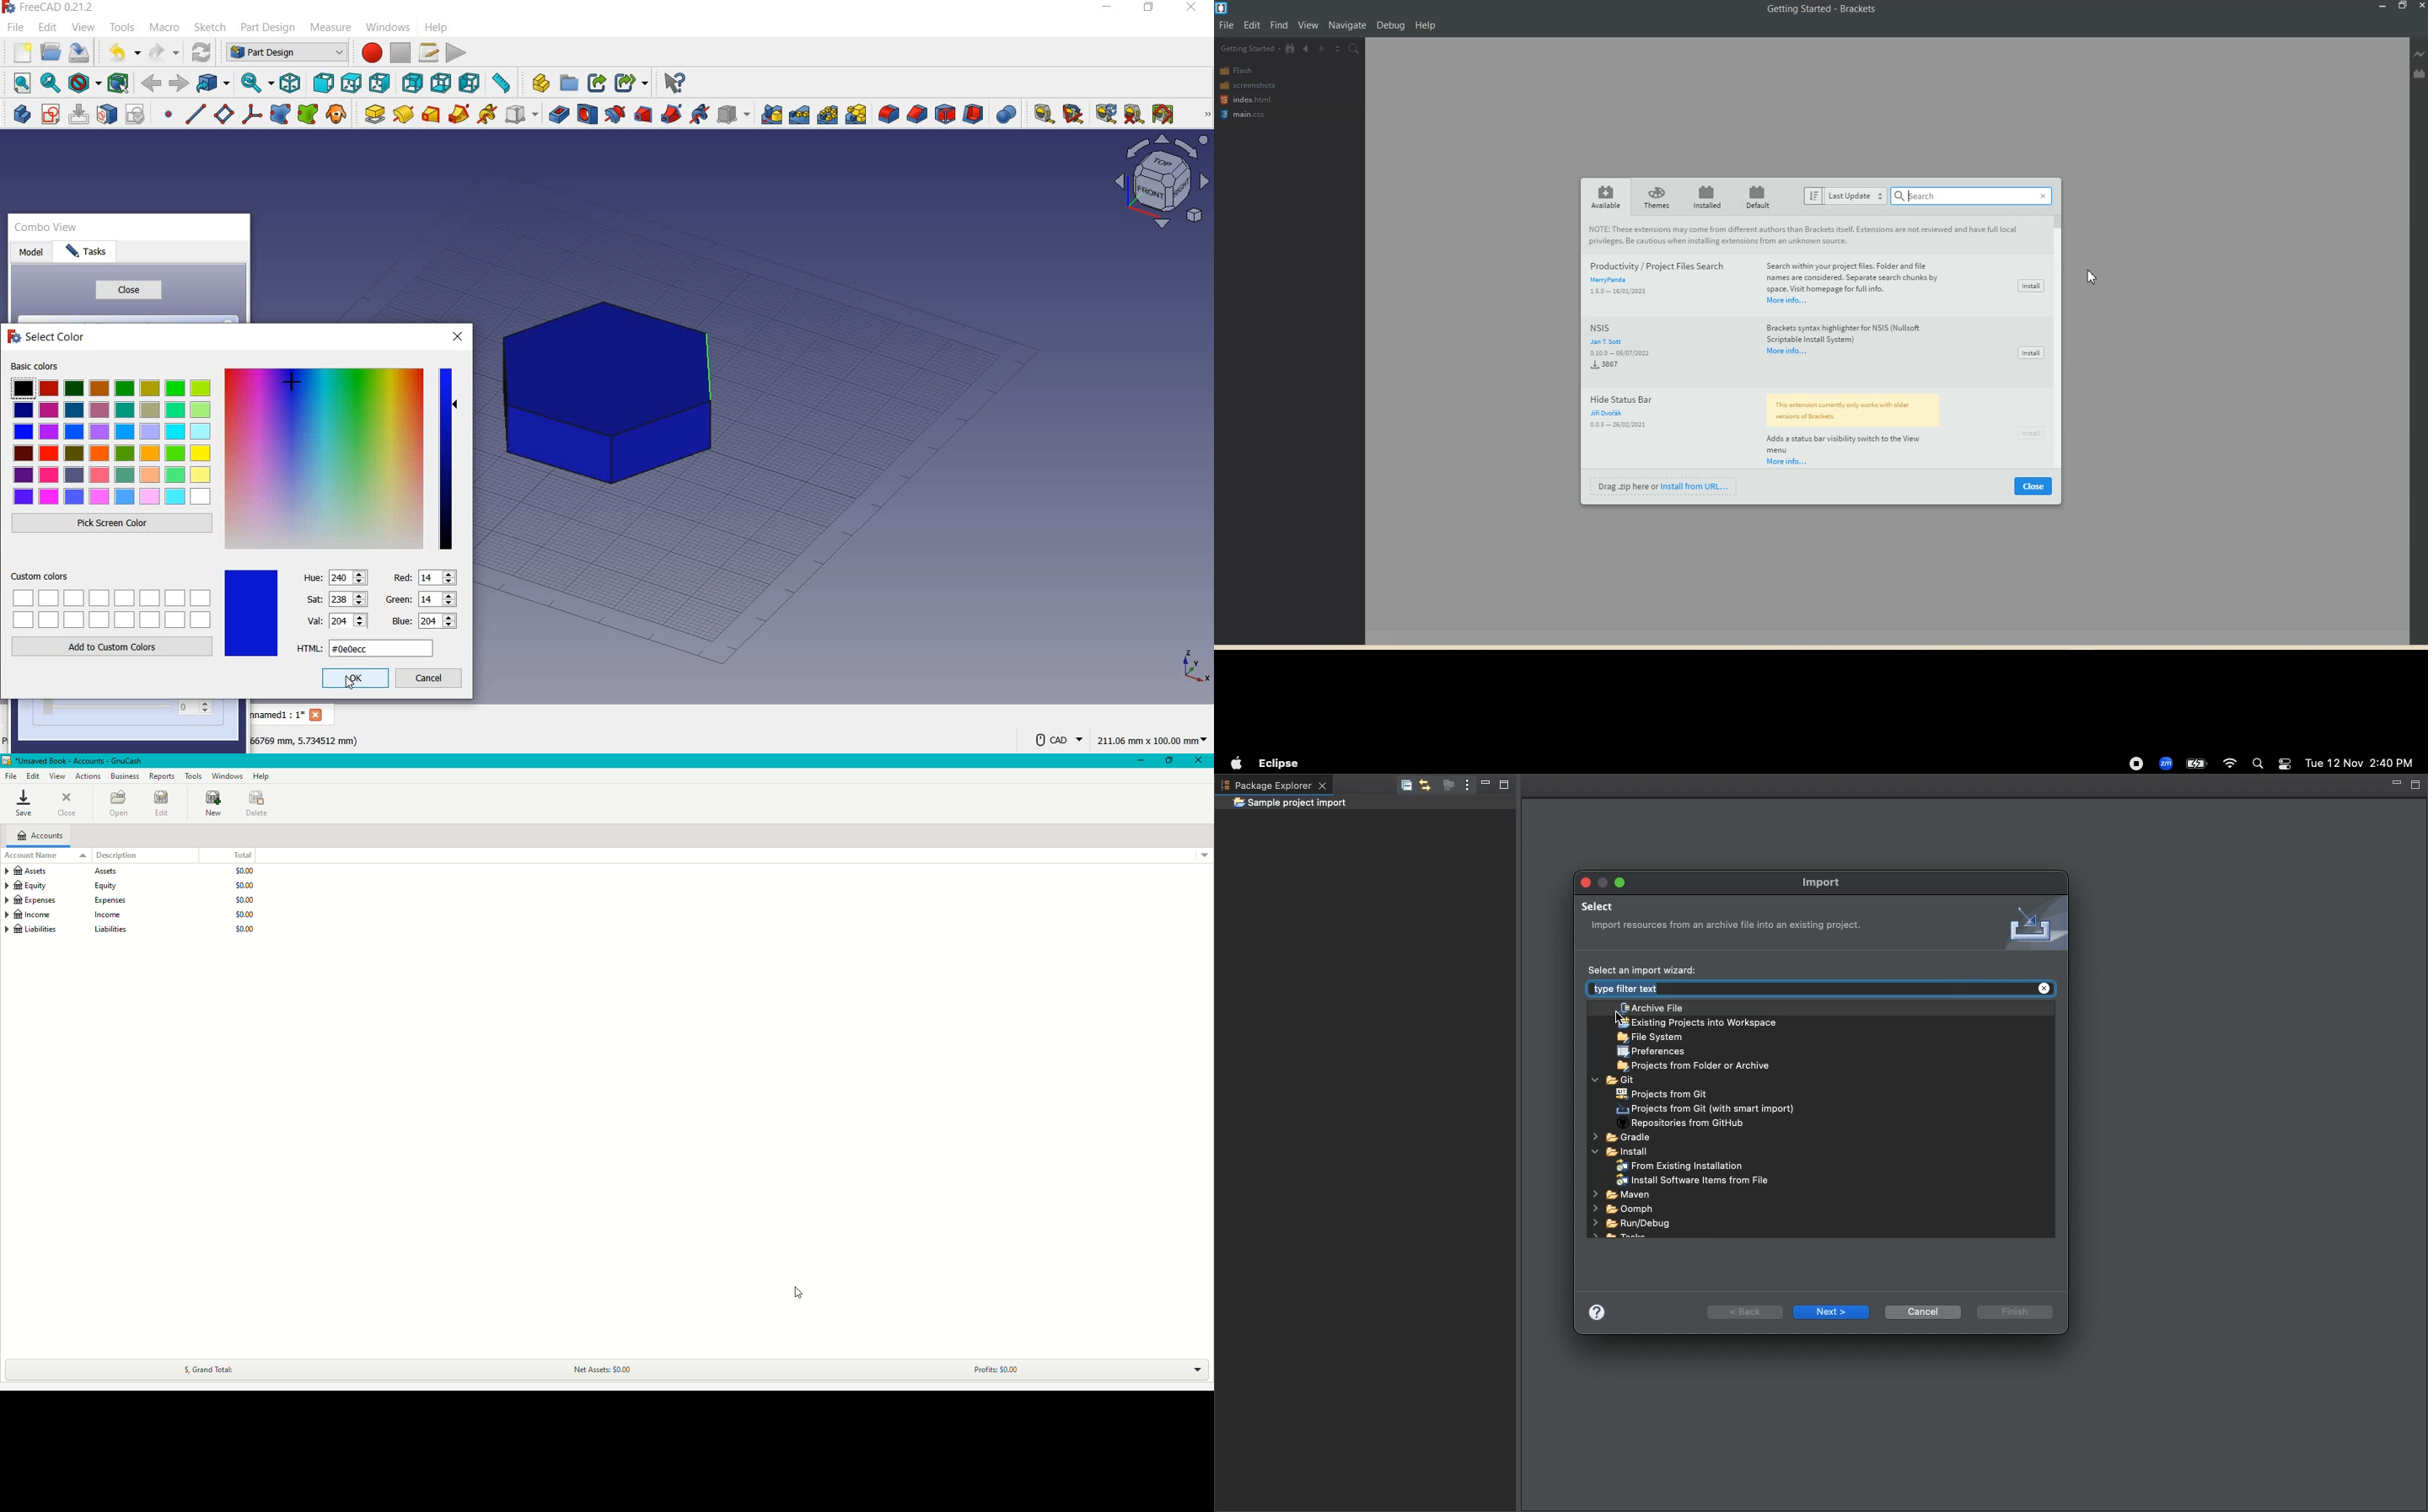  Describe the element at coordinates (84, 84) in the screenshot. I see `draw style` at that location.